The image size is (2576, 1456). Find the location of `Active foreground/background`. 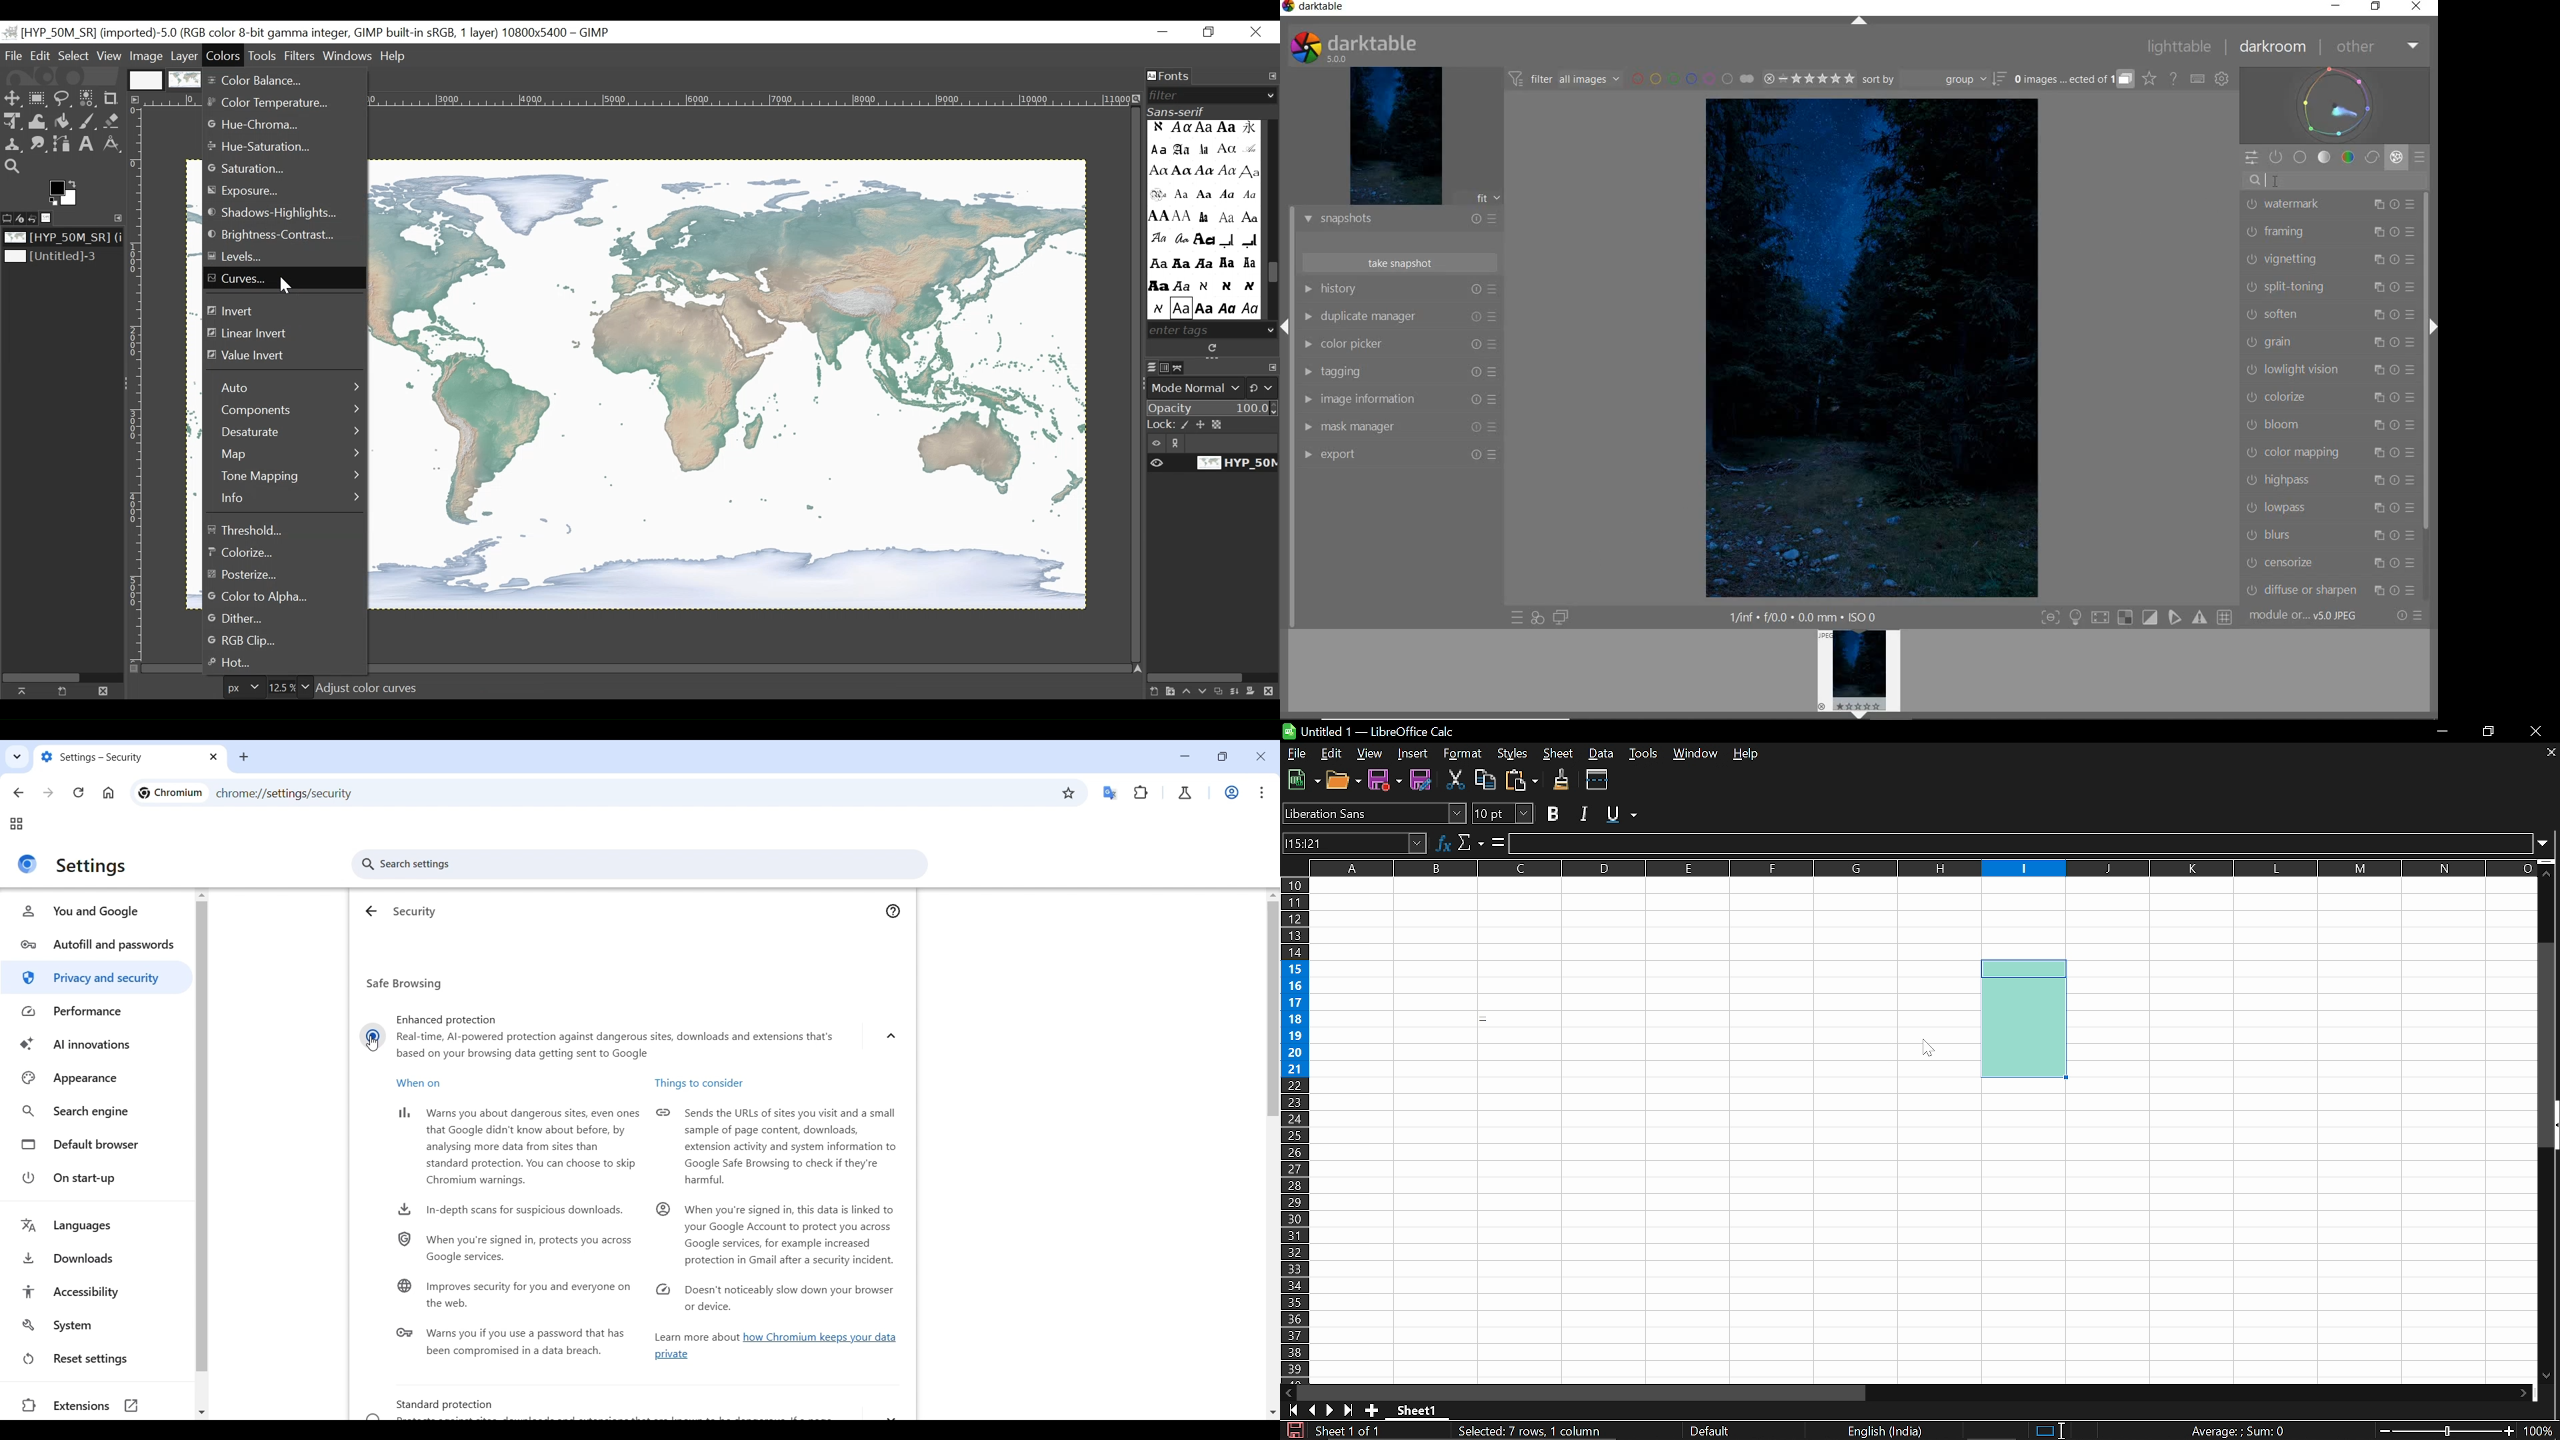

Active foreground/background is located at coordinates (66, 193).